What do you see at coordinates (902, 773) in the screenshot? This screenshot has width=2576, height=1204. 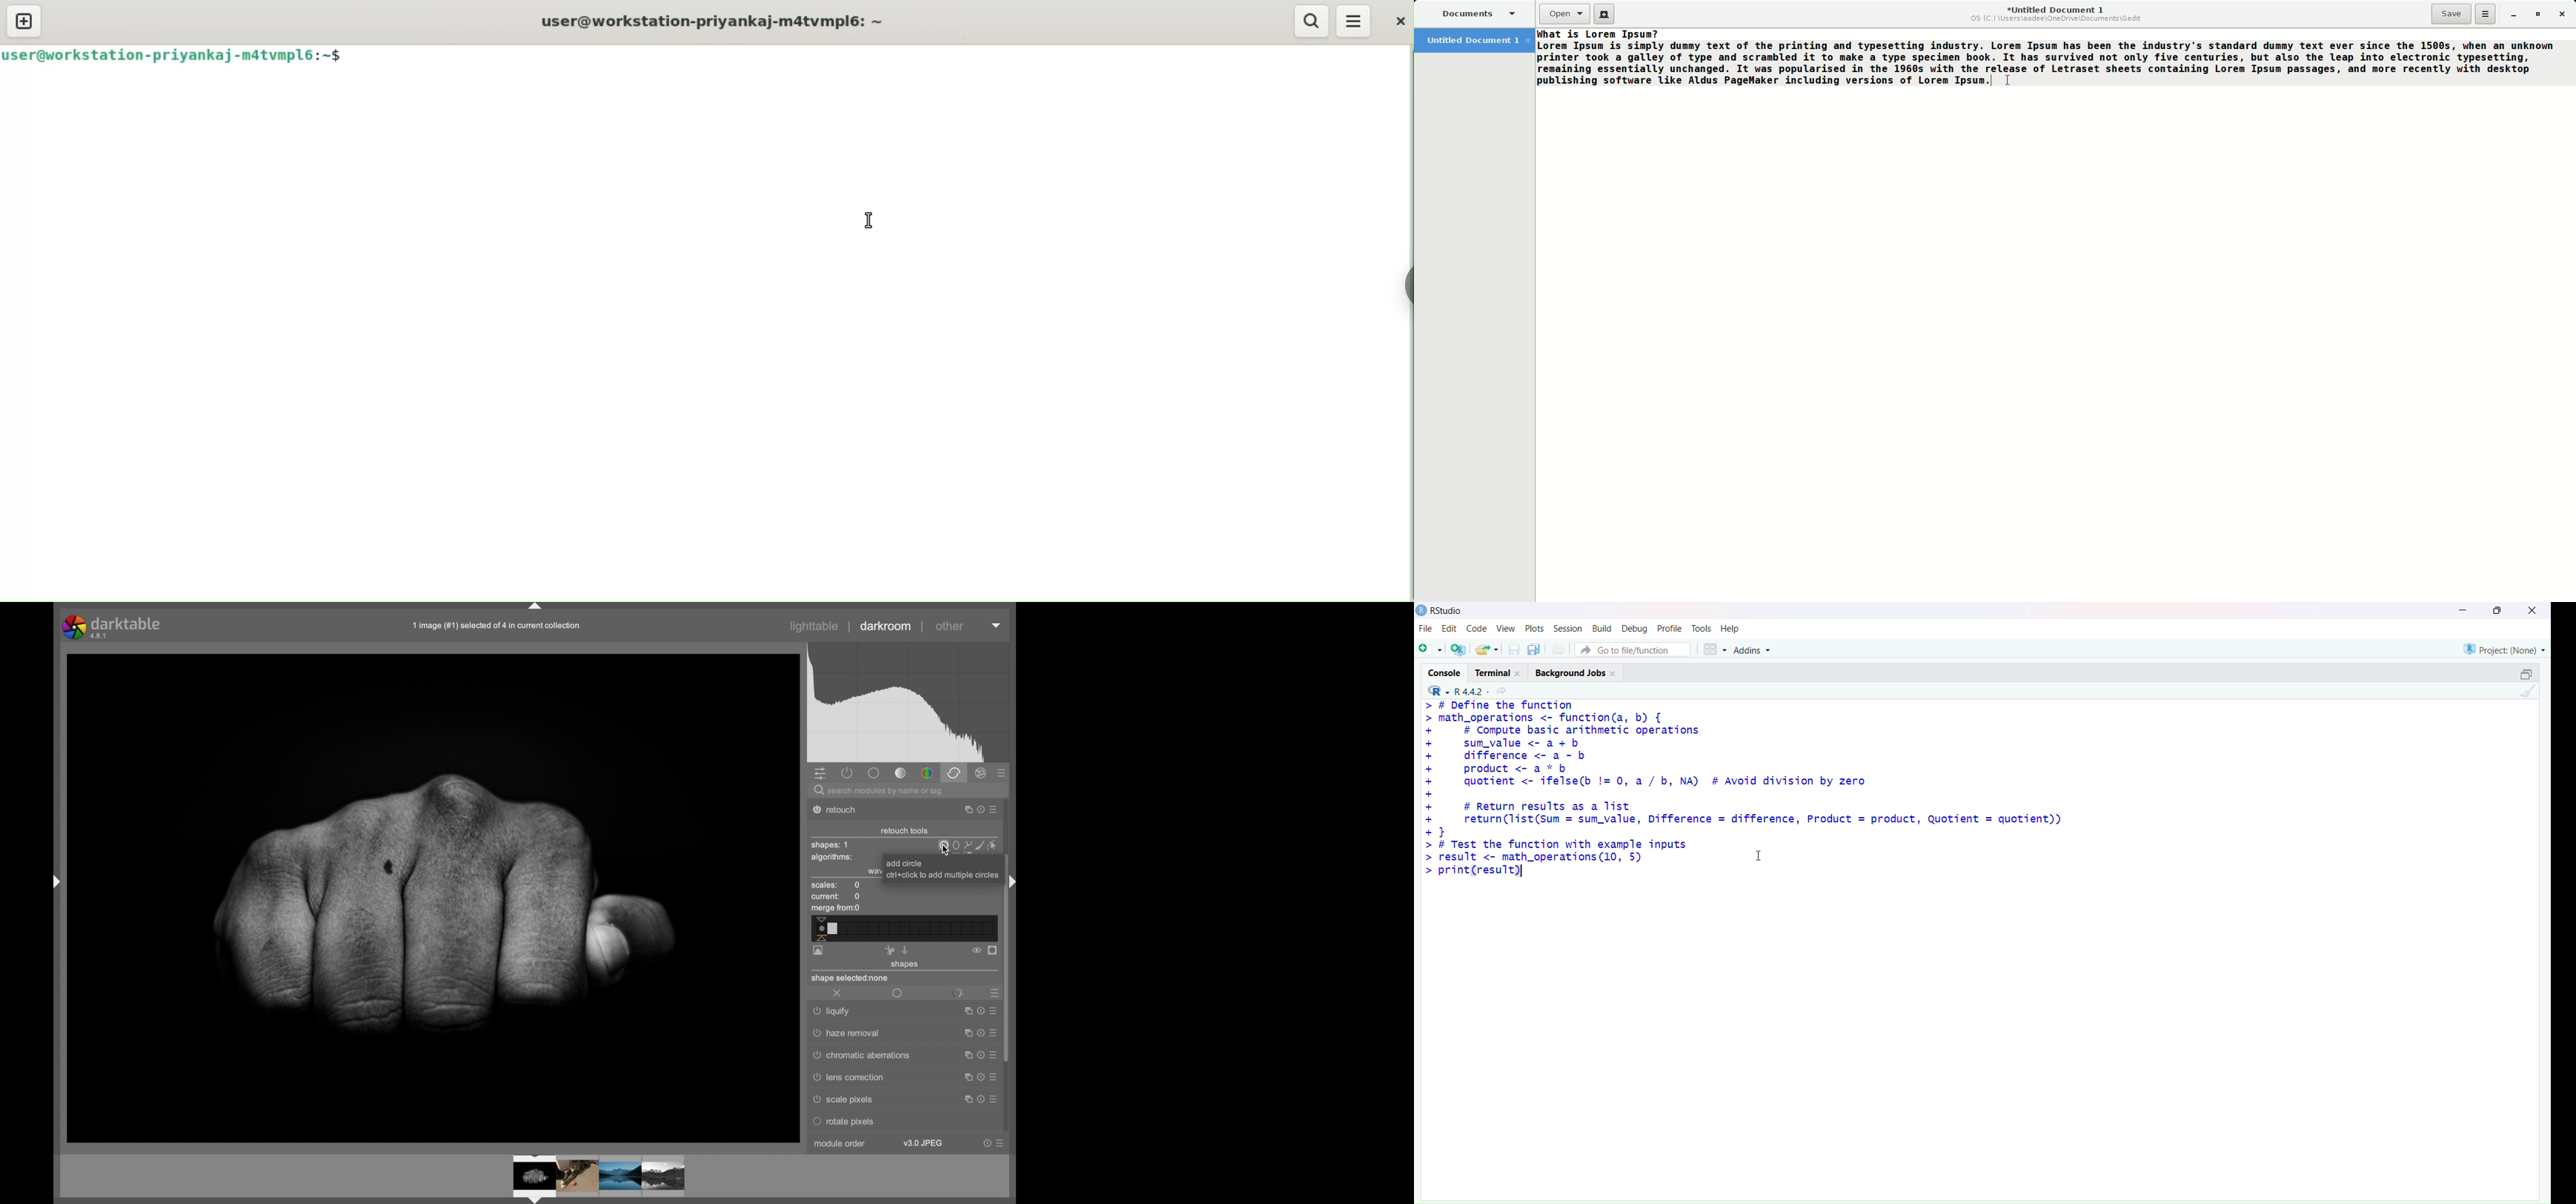 I see `tone` at bounding box center [902, 773].